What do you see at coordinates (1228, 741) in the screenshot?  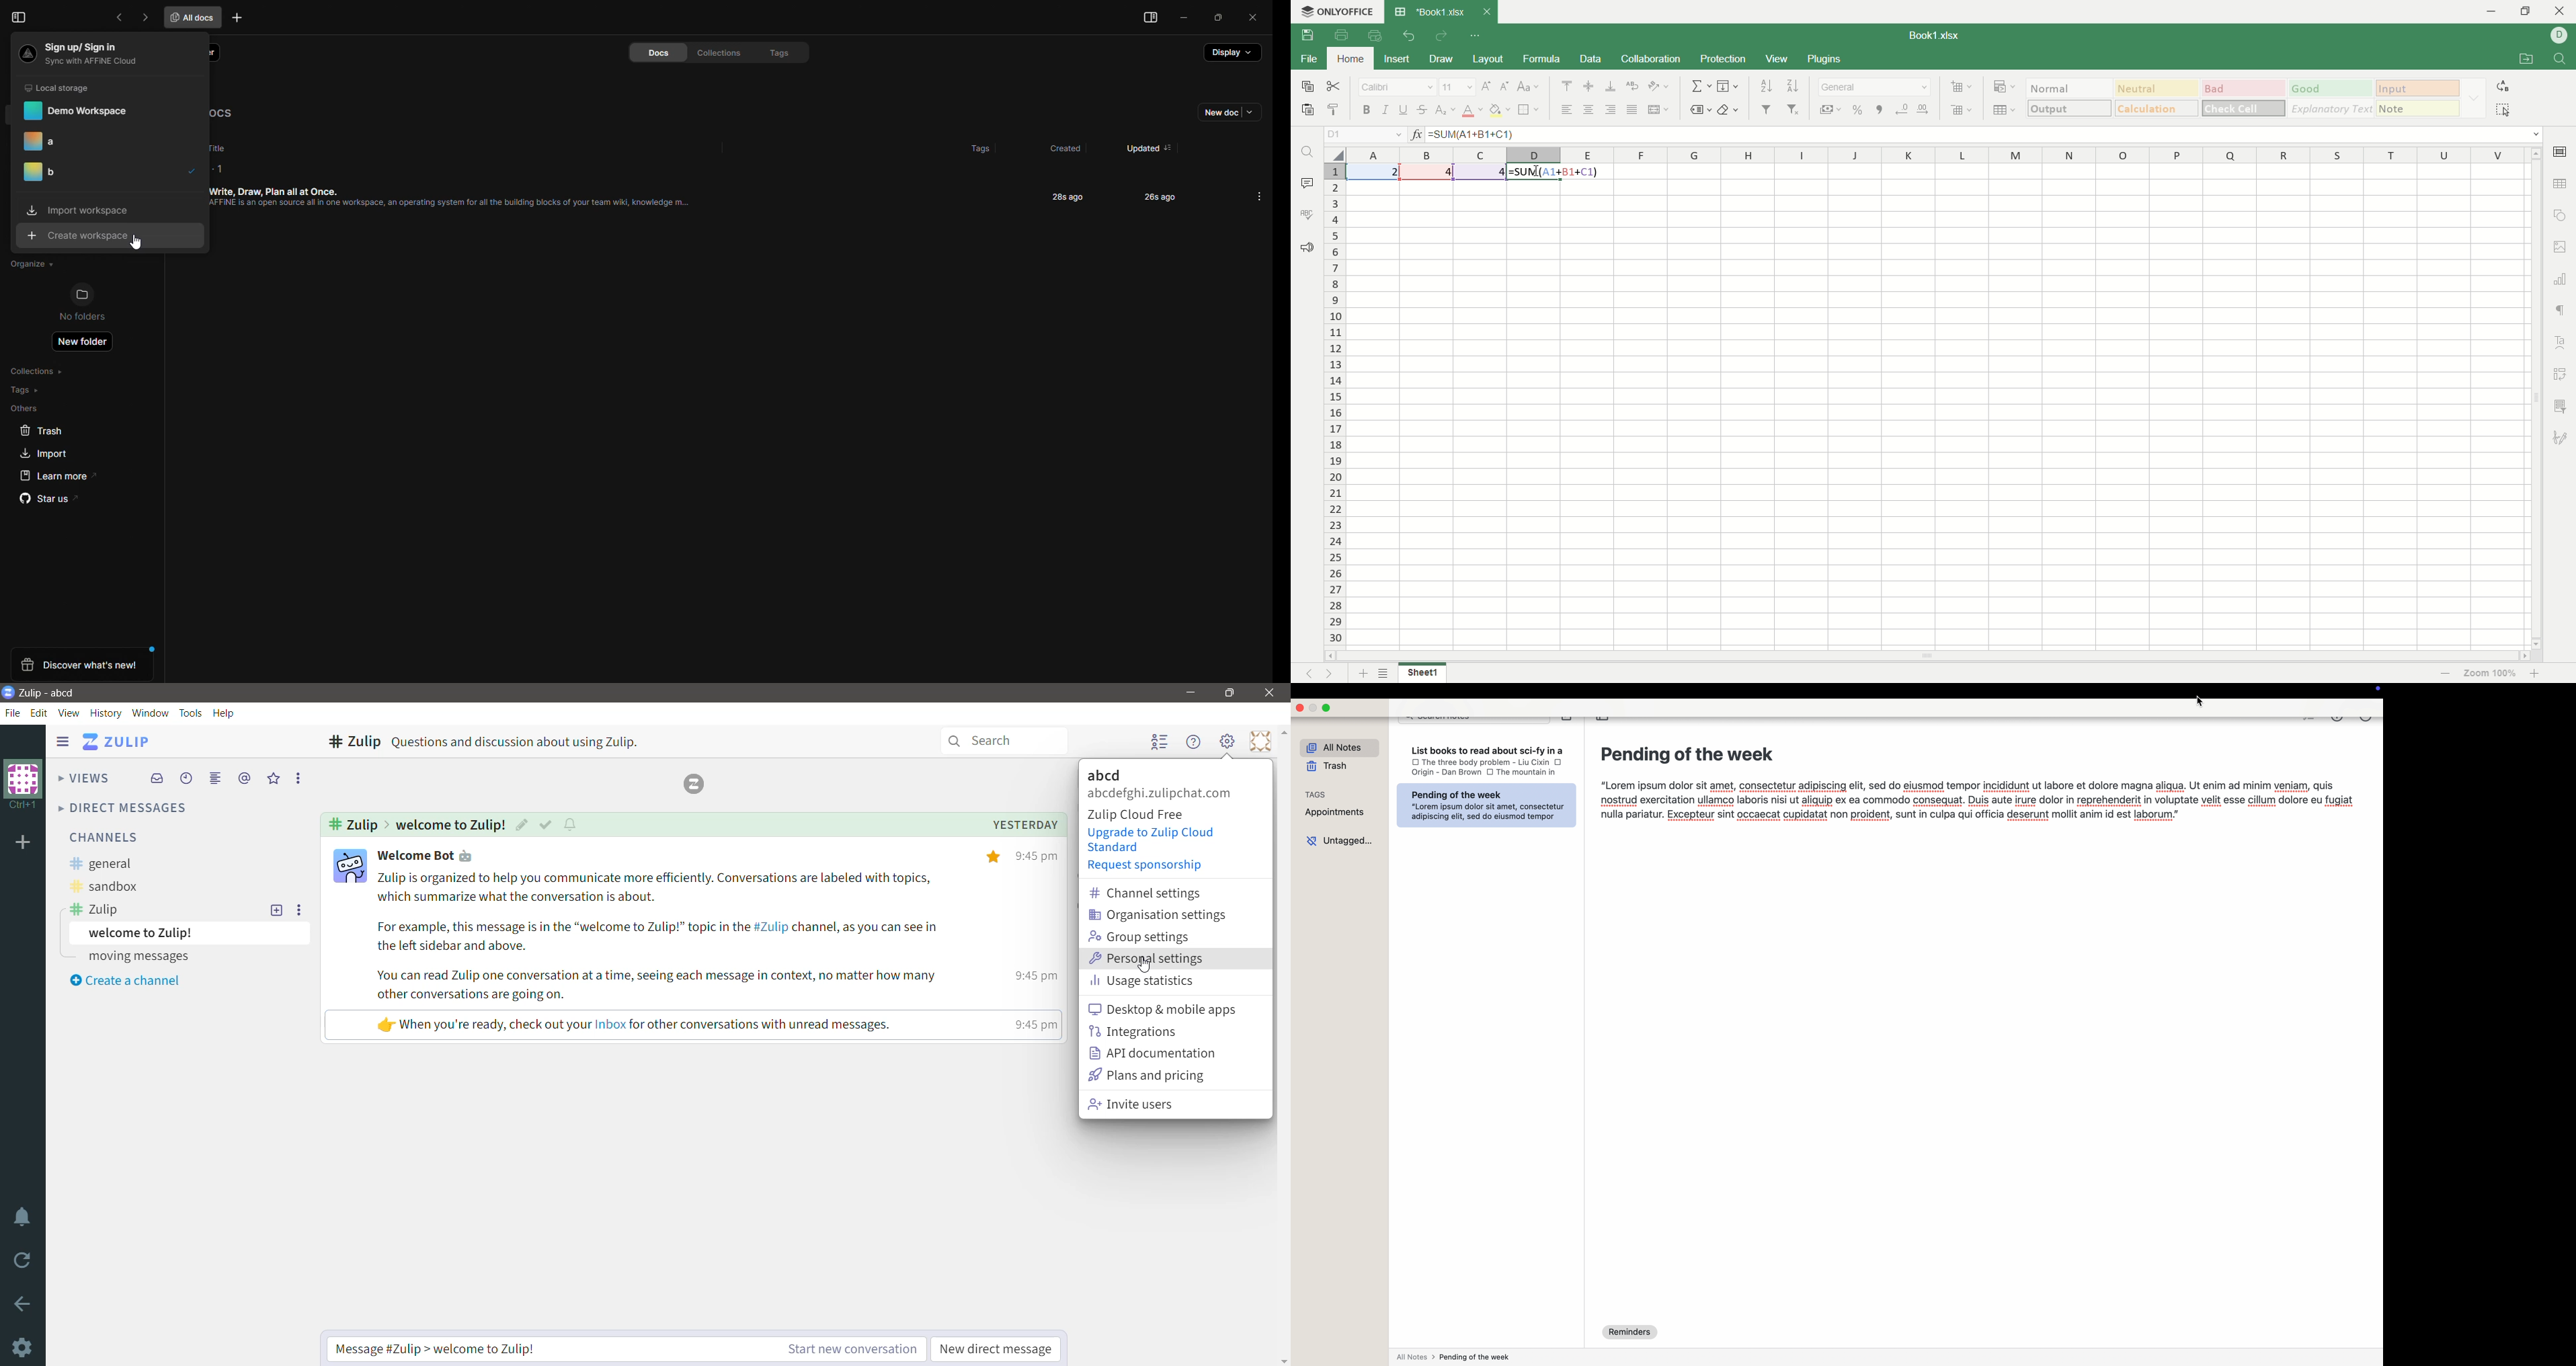 I see `Main Menu` at bounding box center [1228, 741].